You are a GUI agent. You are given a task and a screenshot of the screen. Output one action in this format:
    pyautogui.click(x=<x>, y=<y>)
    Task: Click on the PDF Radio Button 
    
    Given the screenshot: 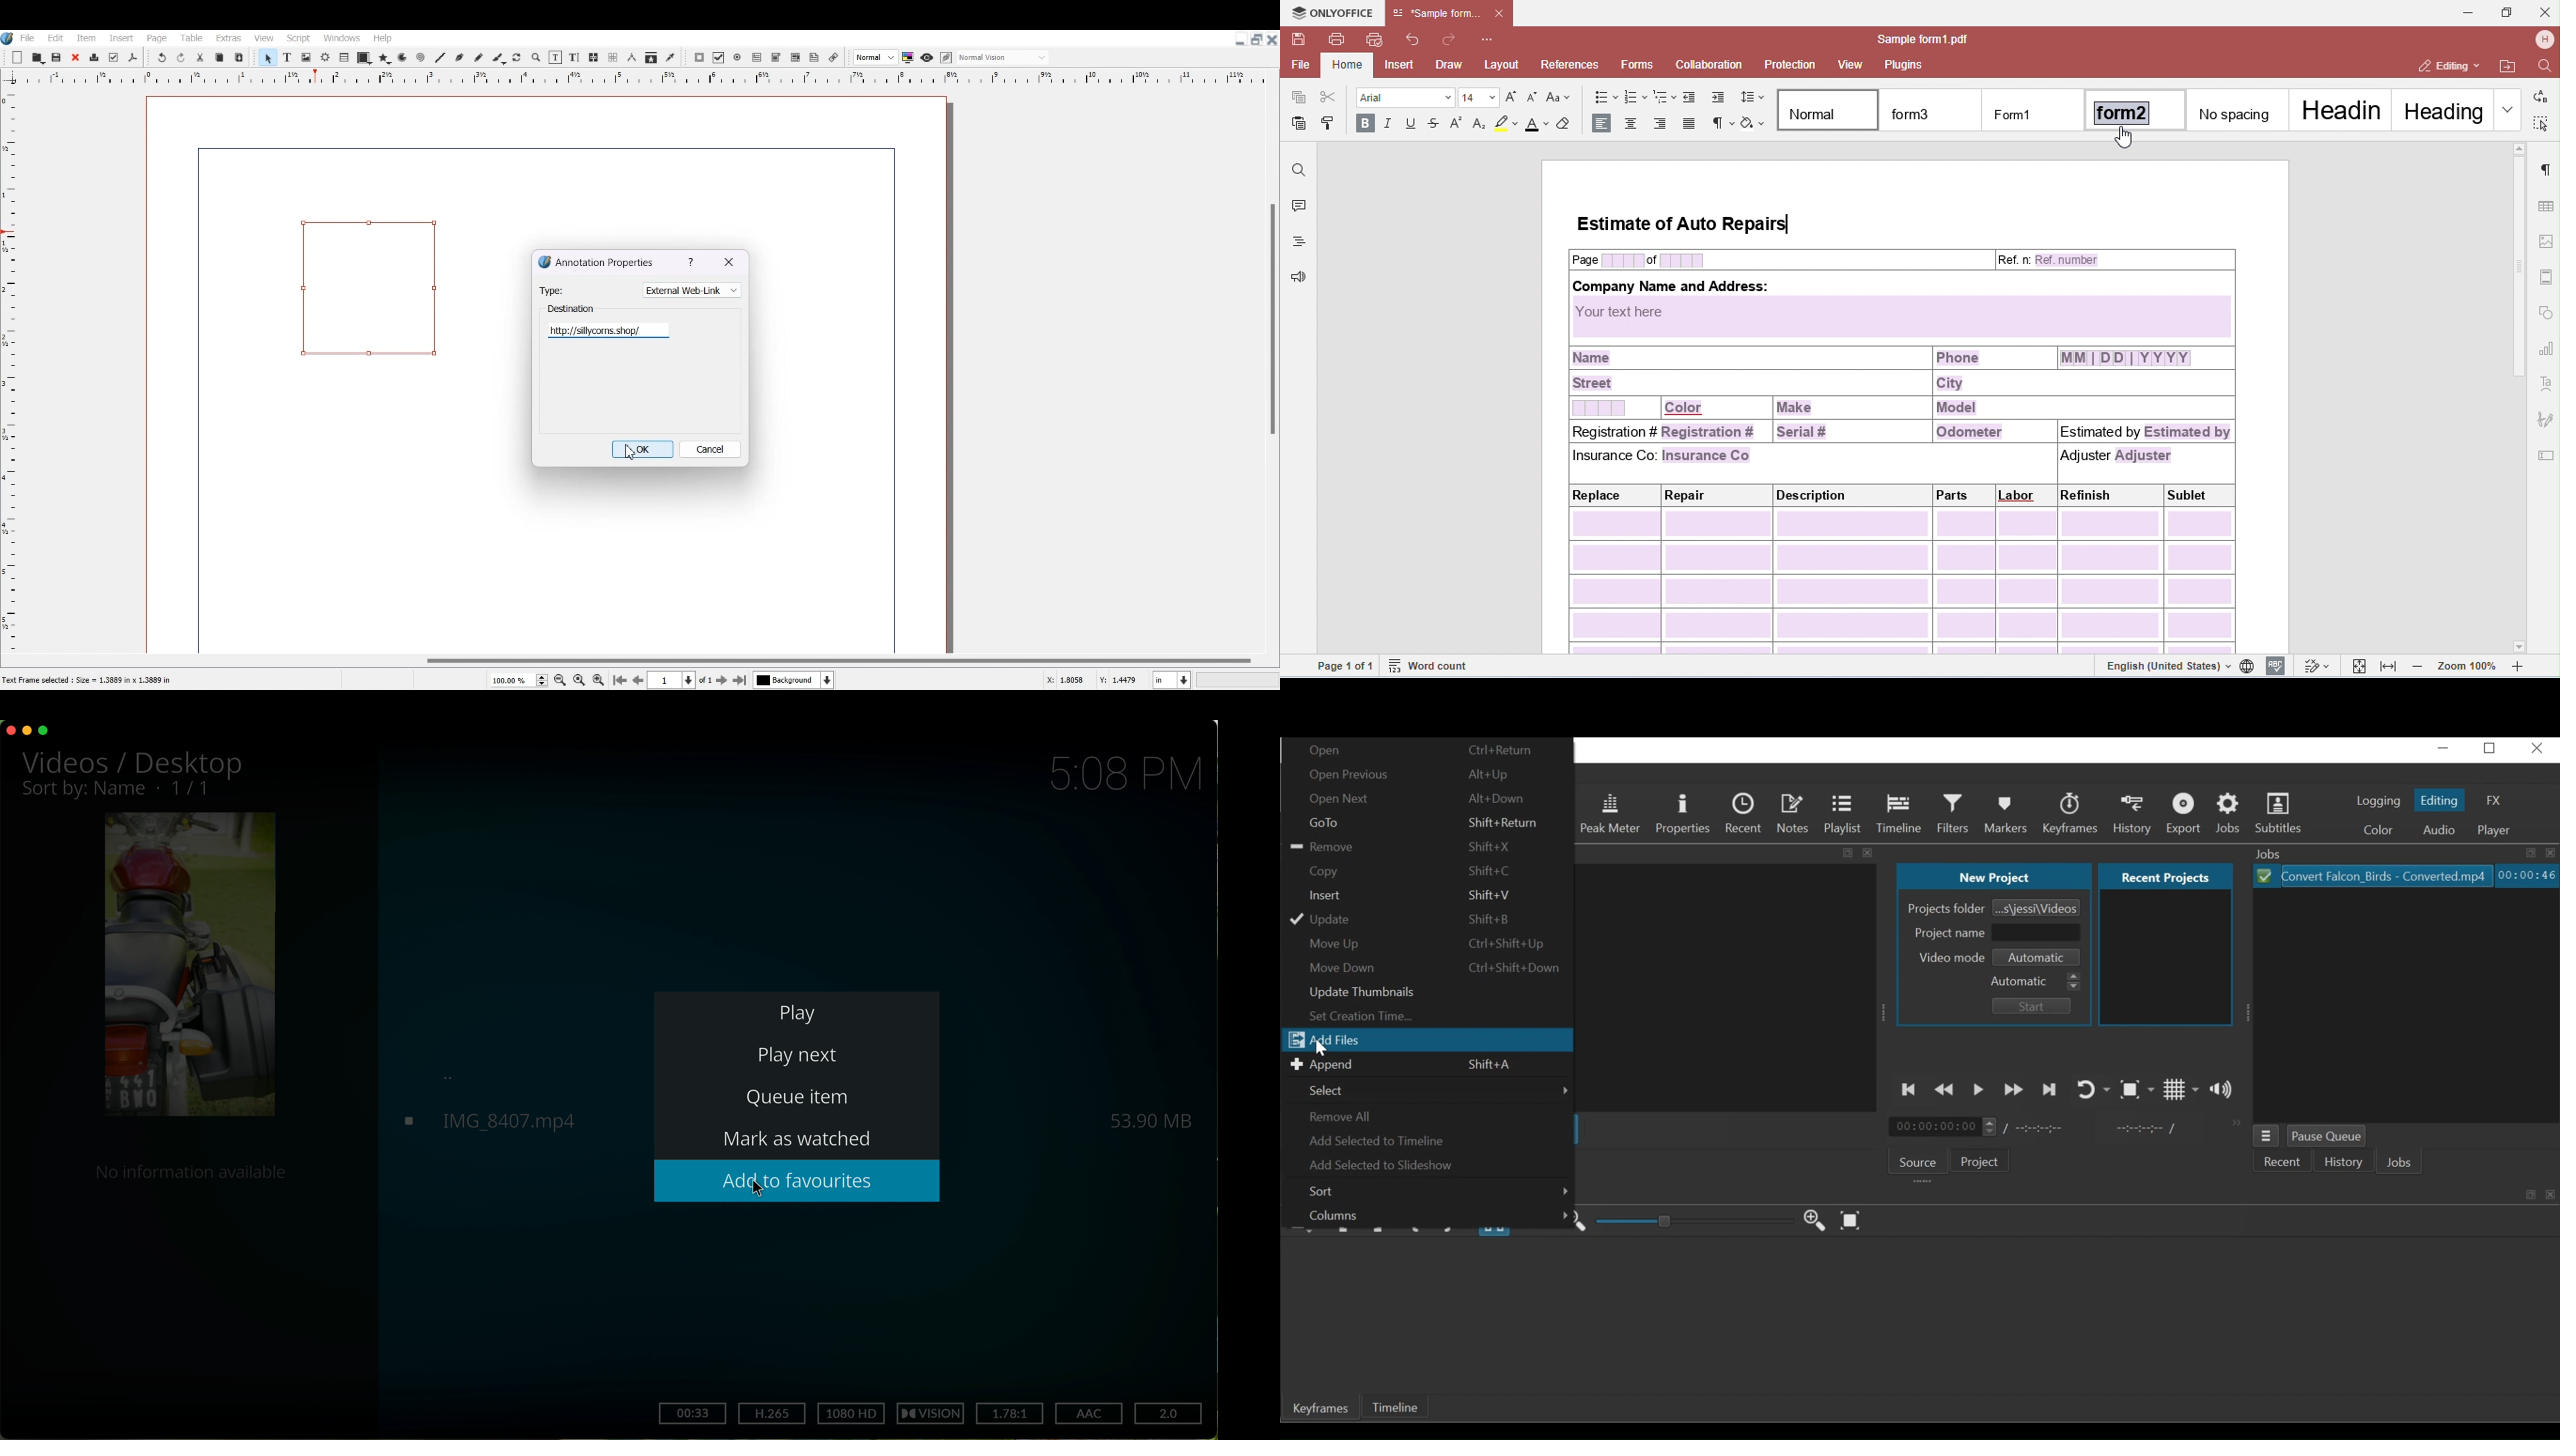 What is the action you would take?
    pyautogui.click(x=739, y=58)
    